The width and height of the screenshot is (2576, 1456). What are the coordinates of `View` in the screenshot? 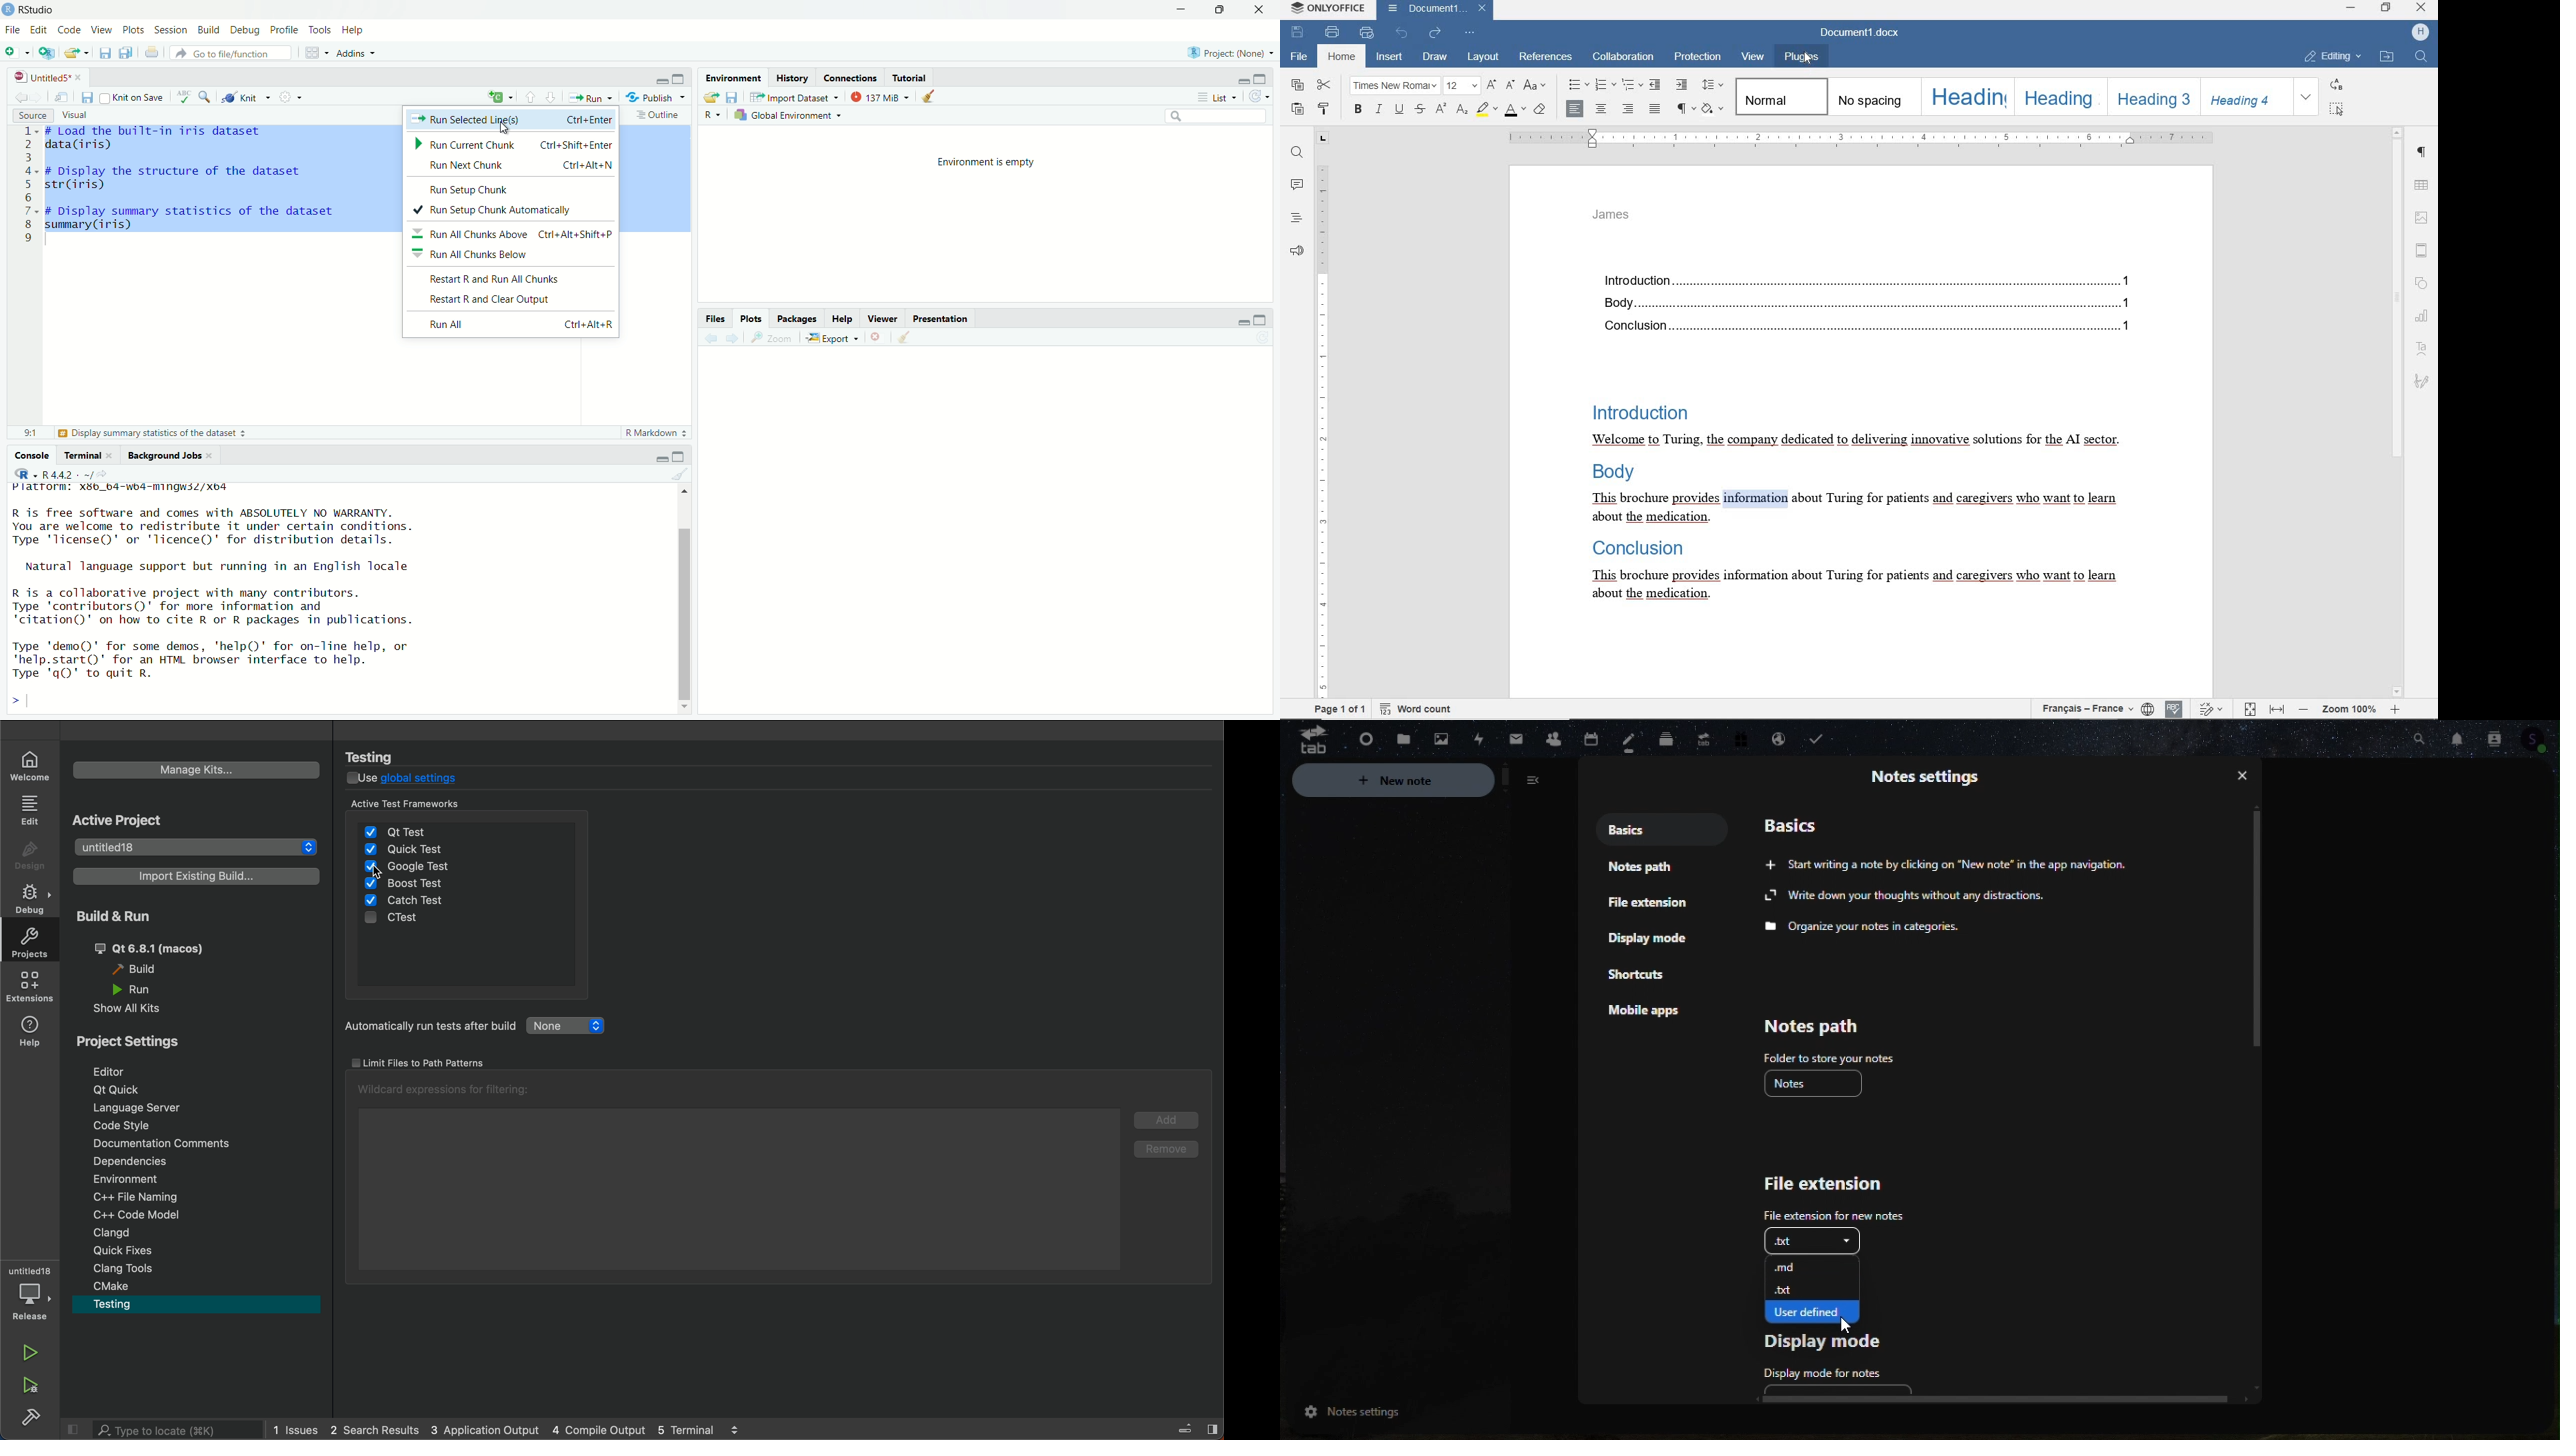 It's located at (101, 29).